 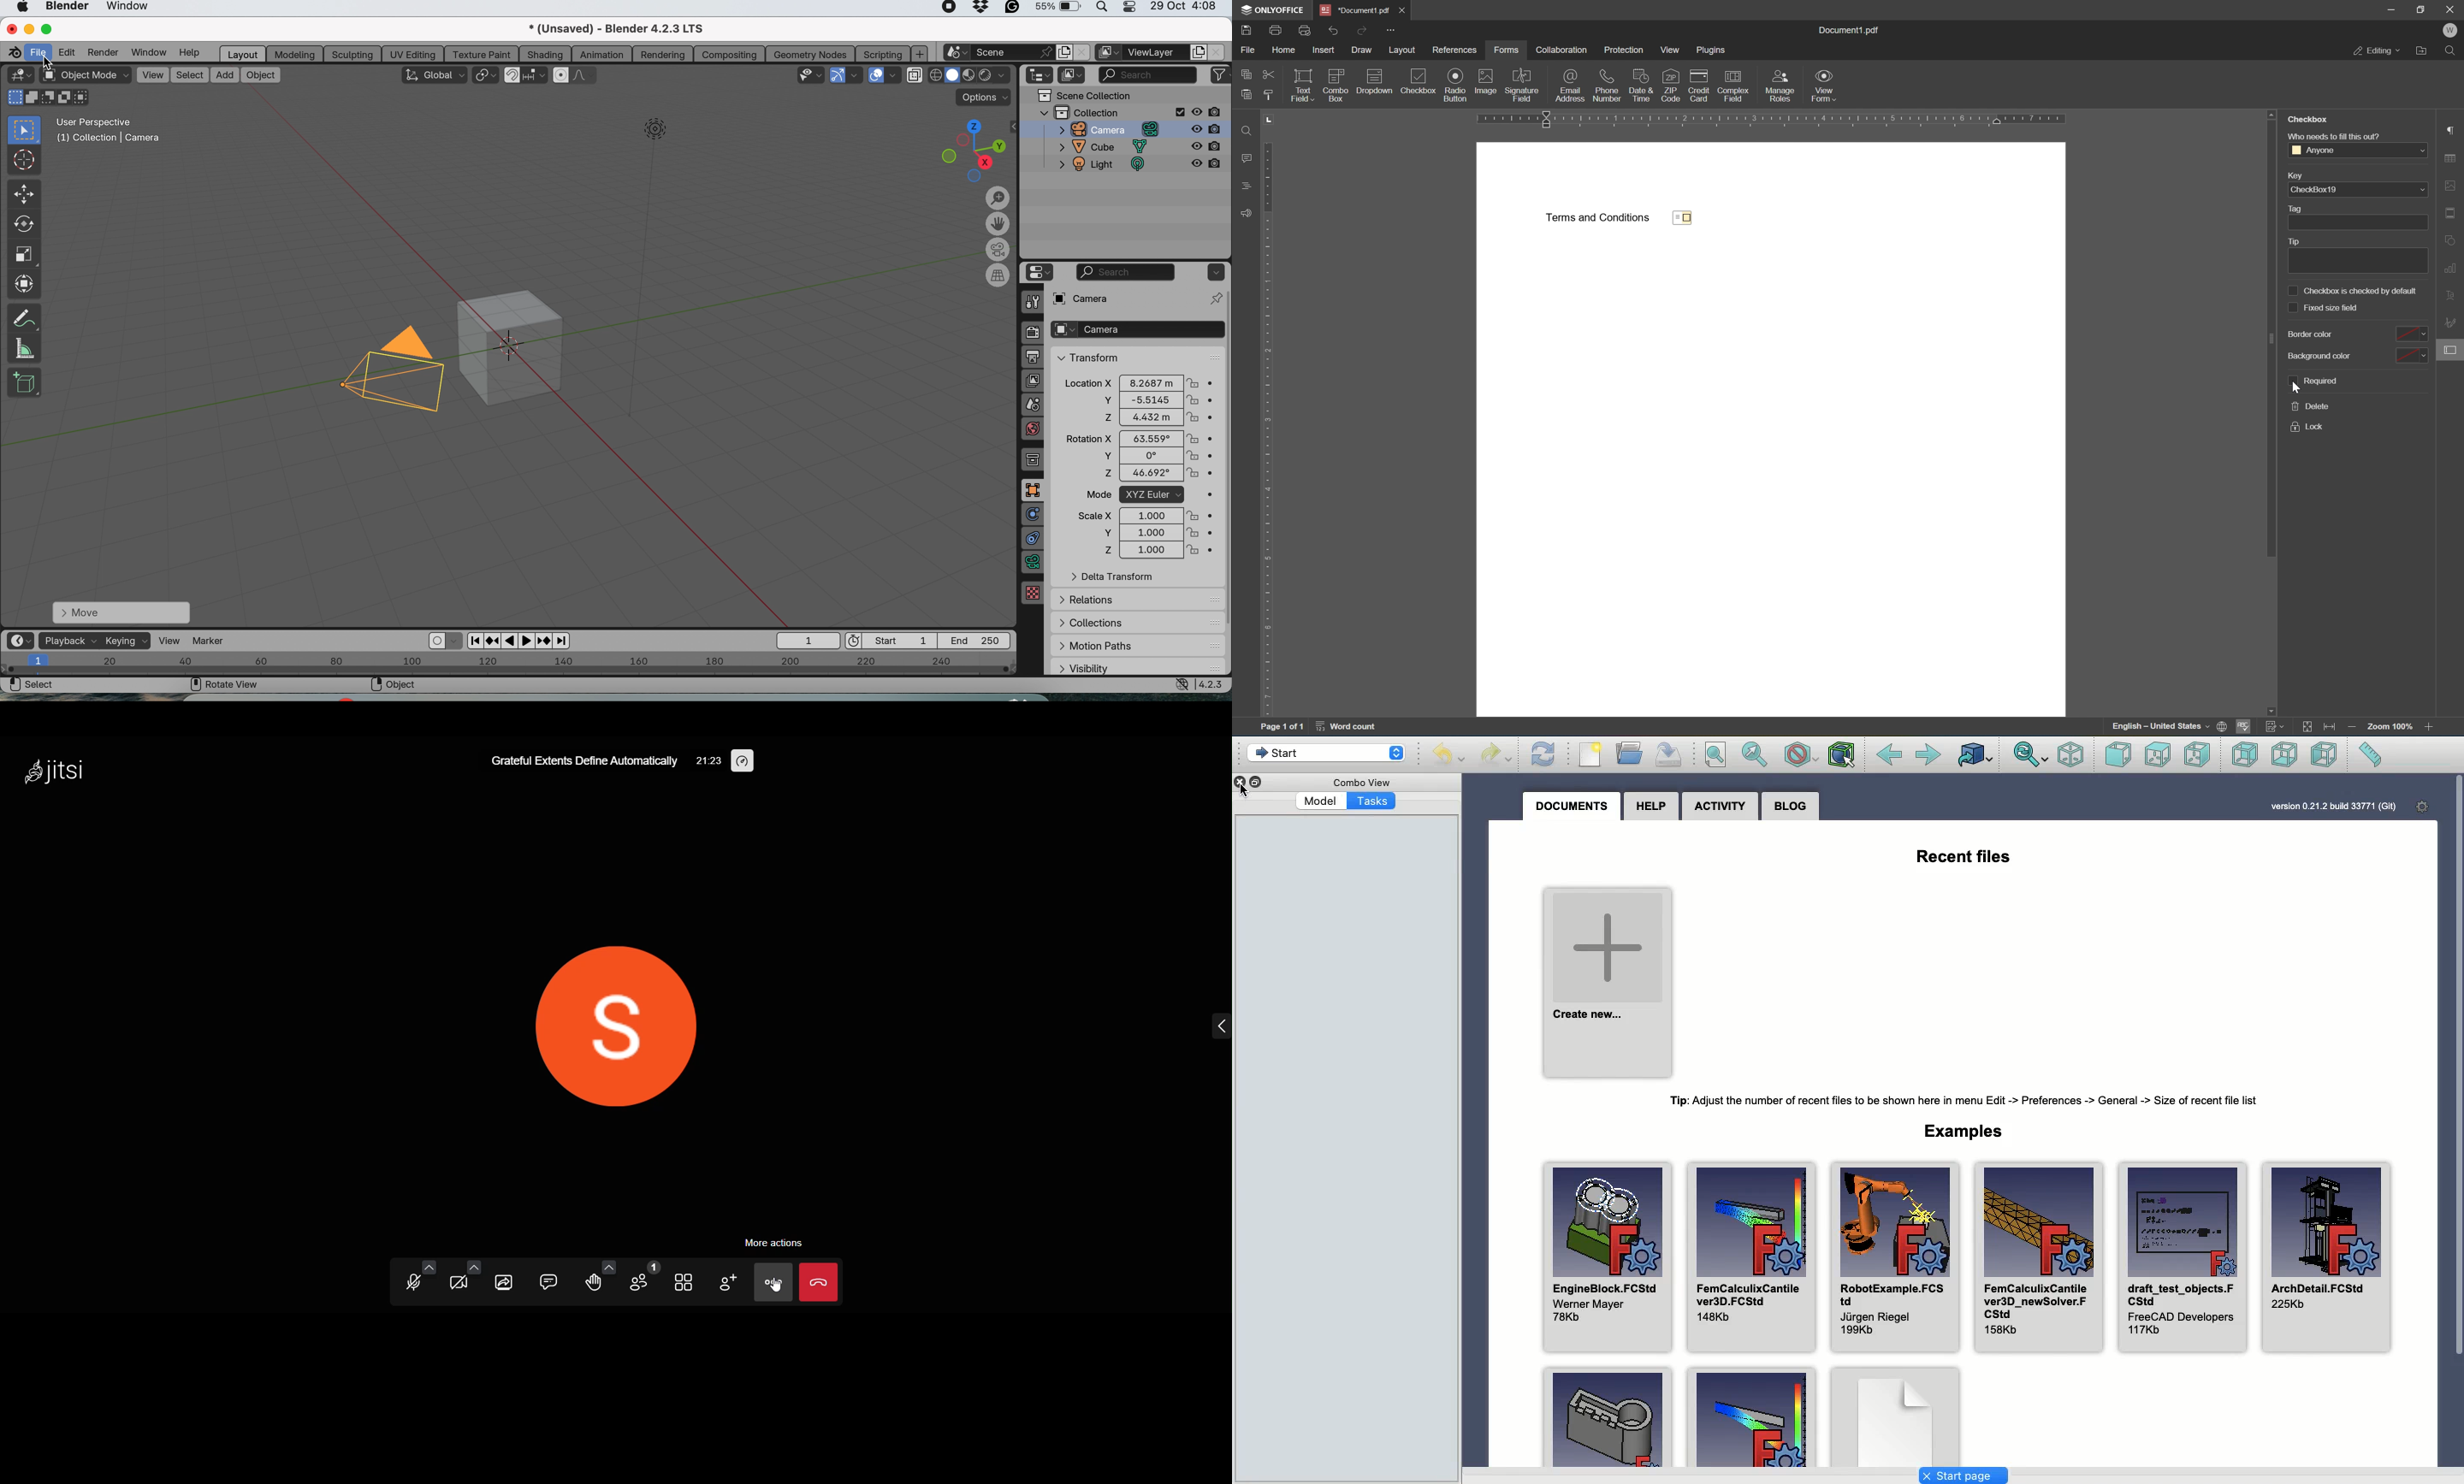 I want to click on transform, so click(x=1086, y=357).